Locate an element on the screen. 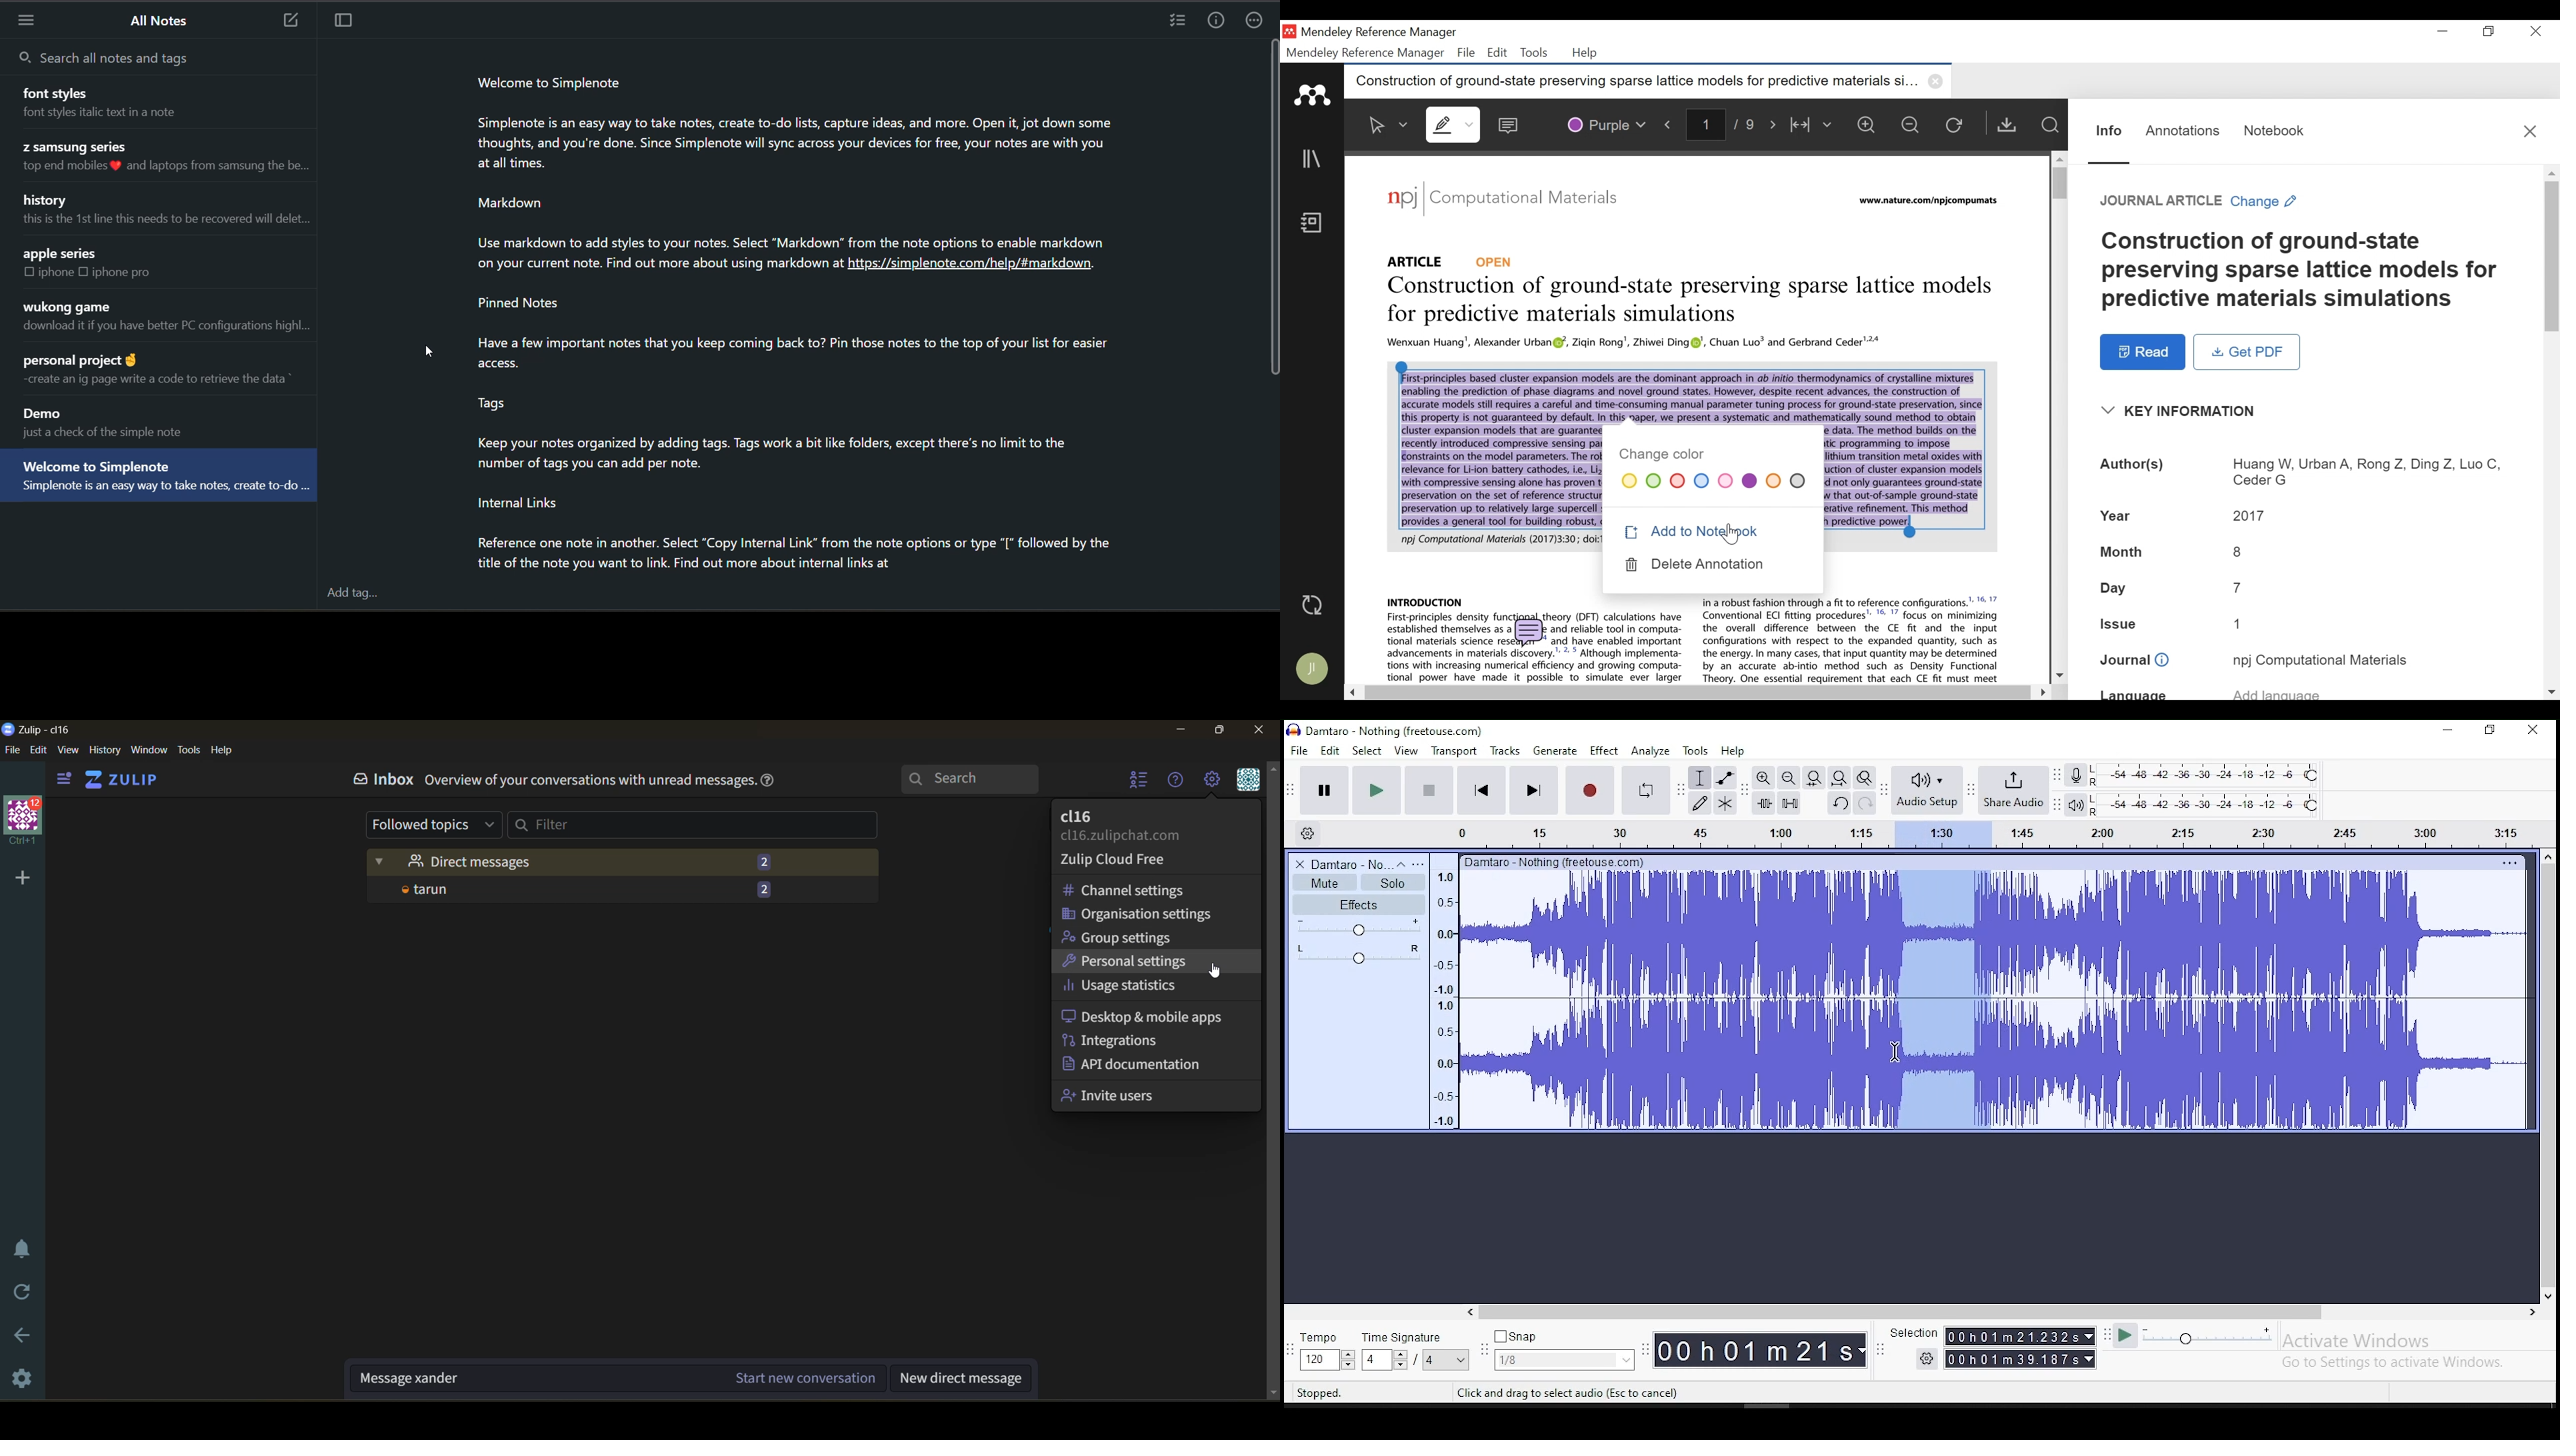 The height and width of the screenshot is (1456, 2576). Read is located at coordinates (2143, 352).